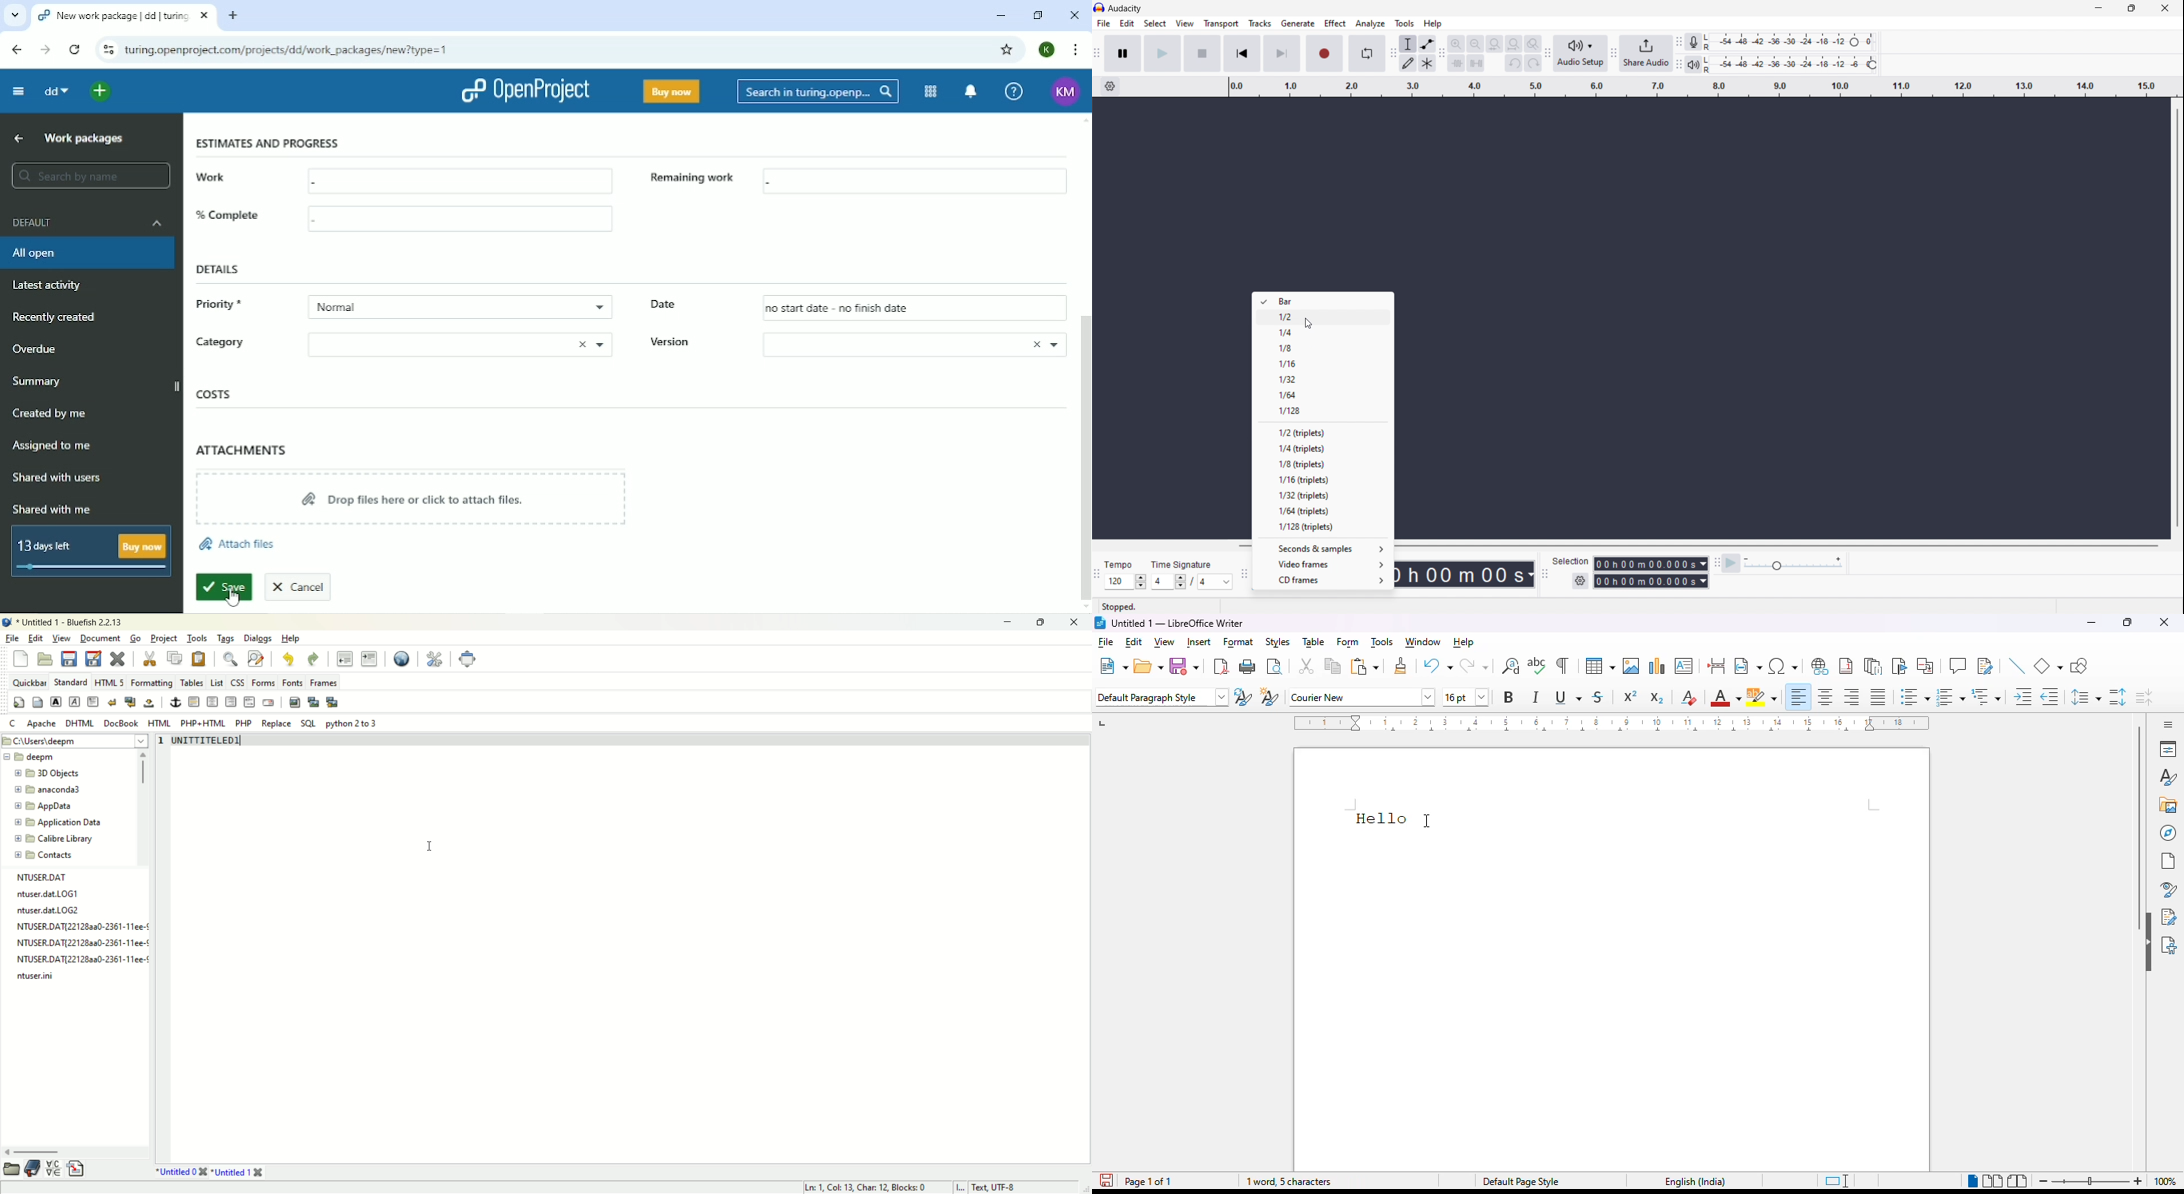 This screenshot has width=2184, height=1204. I want to click on PHP+HTML, so click(204, 723).